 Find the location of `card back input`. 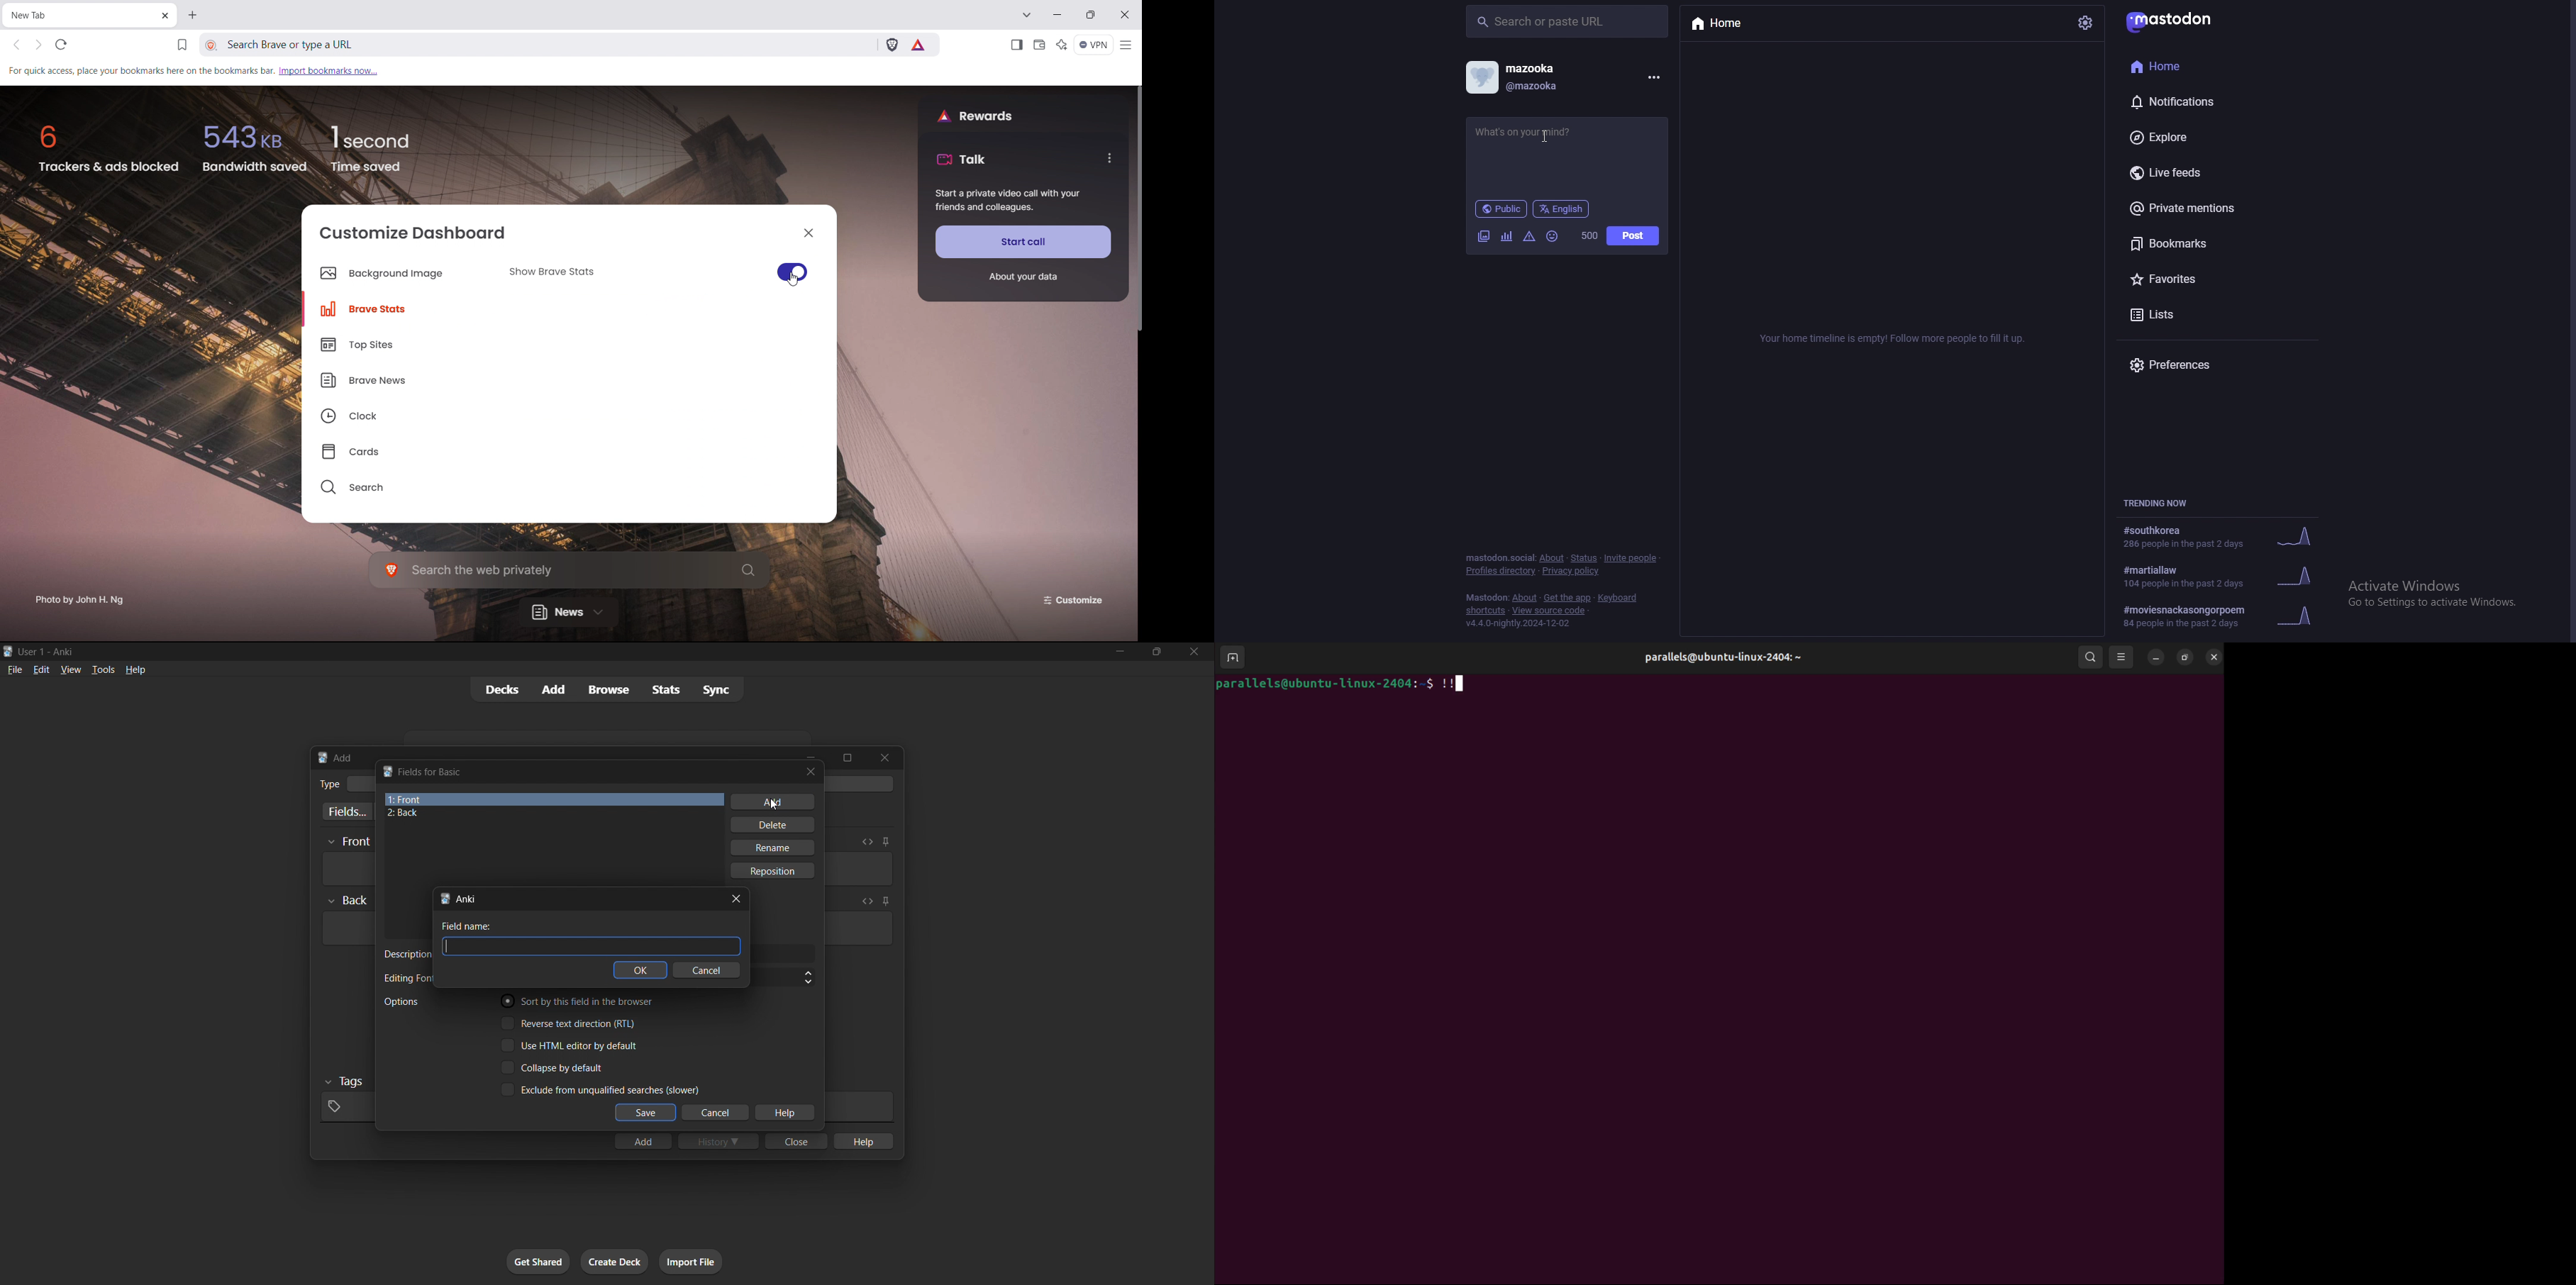

card back input is located at coordinates (347, 928).